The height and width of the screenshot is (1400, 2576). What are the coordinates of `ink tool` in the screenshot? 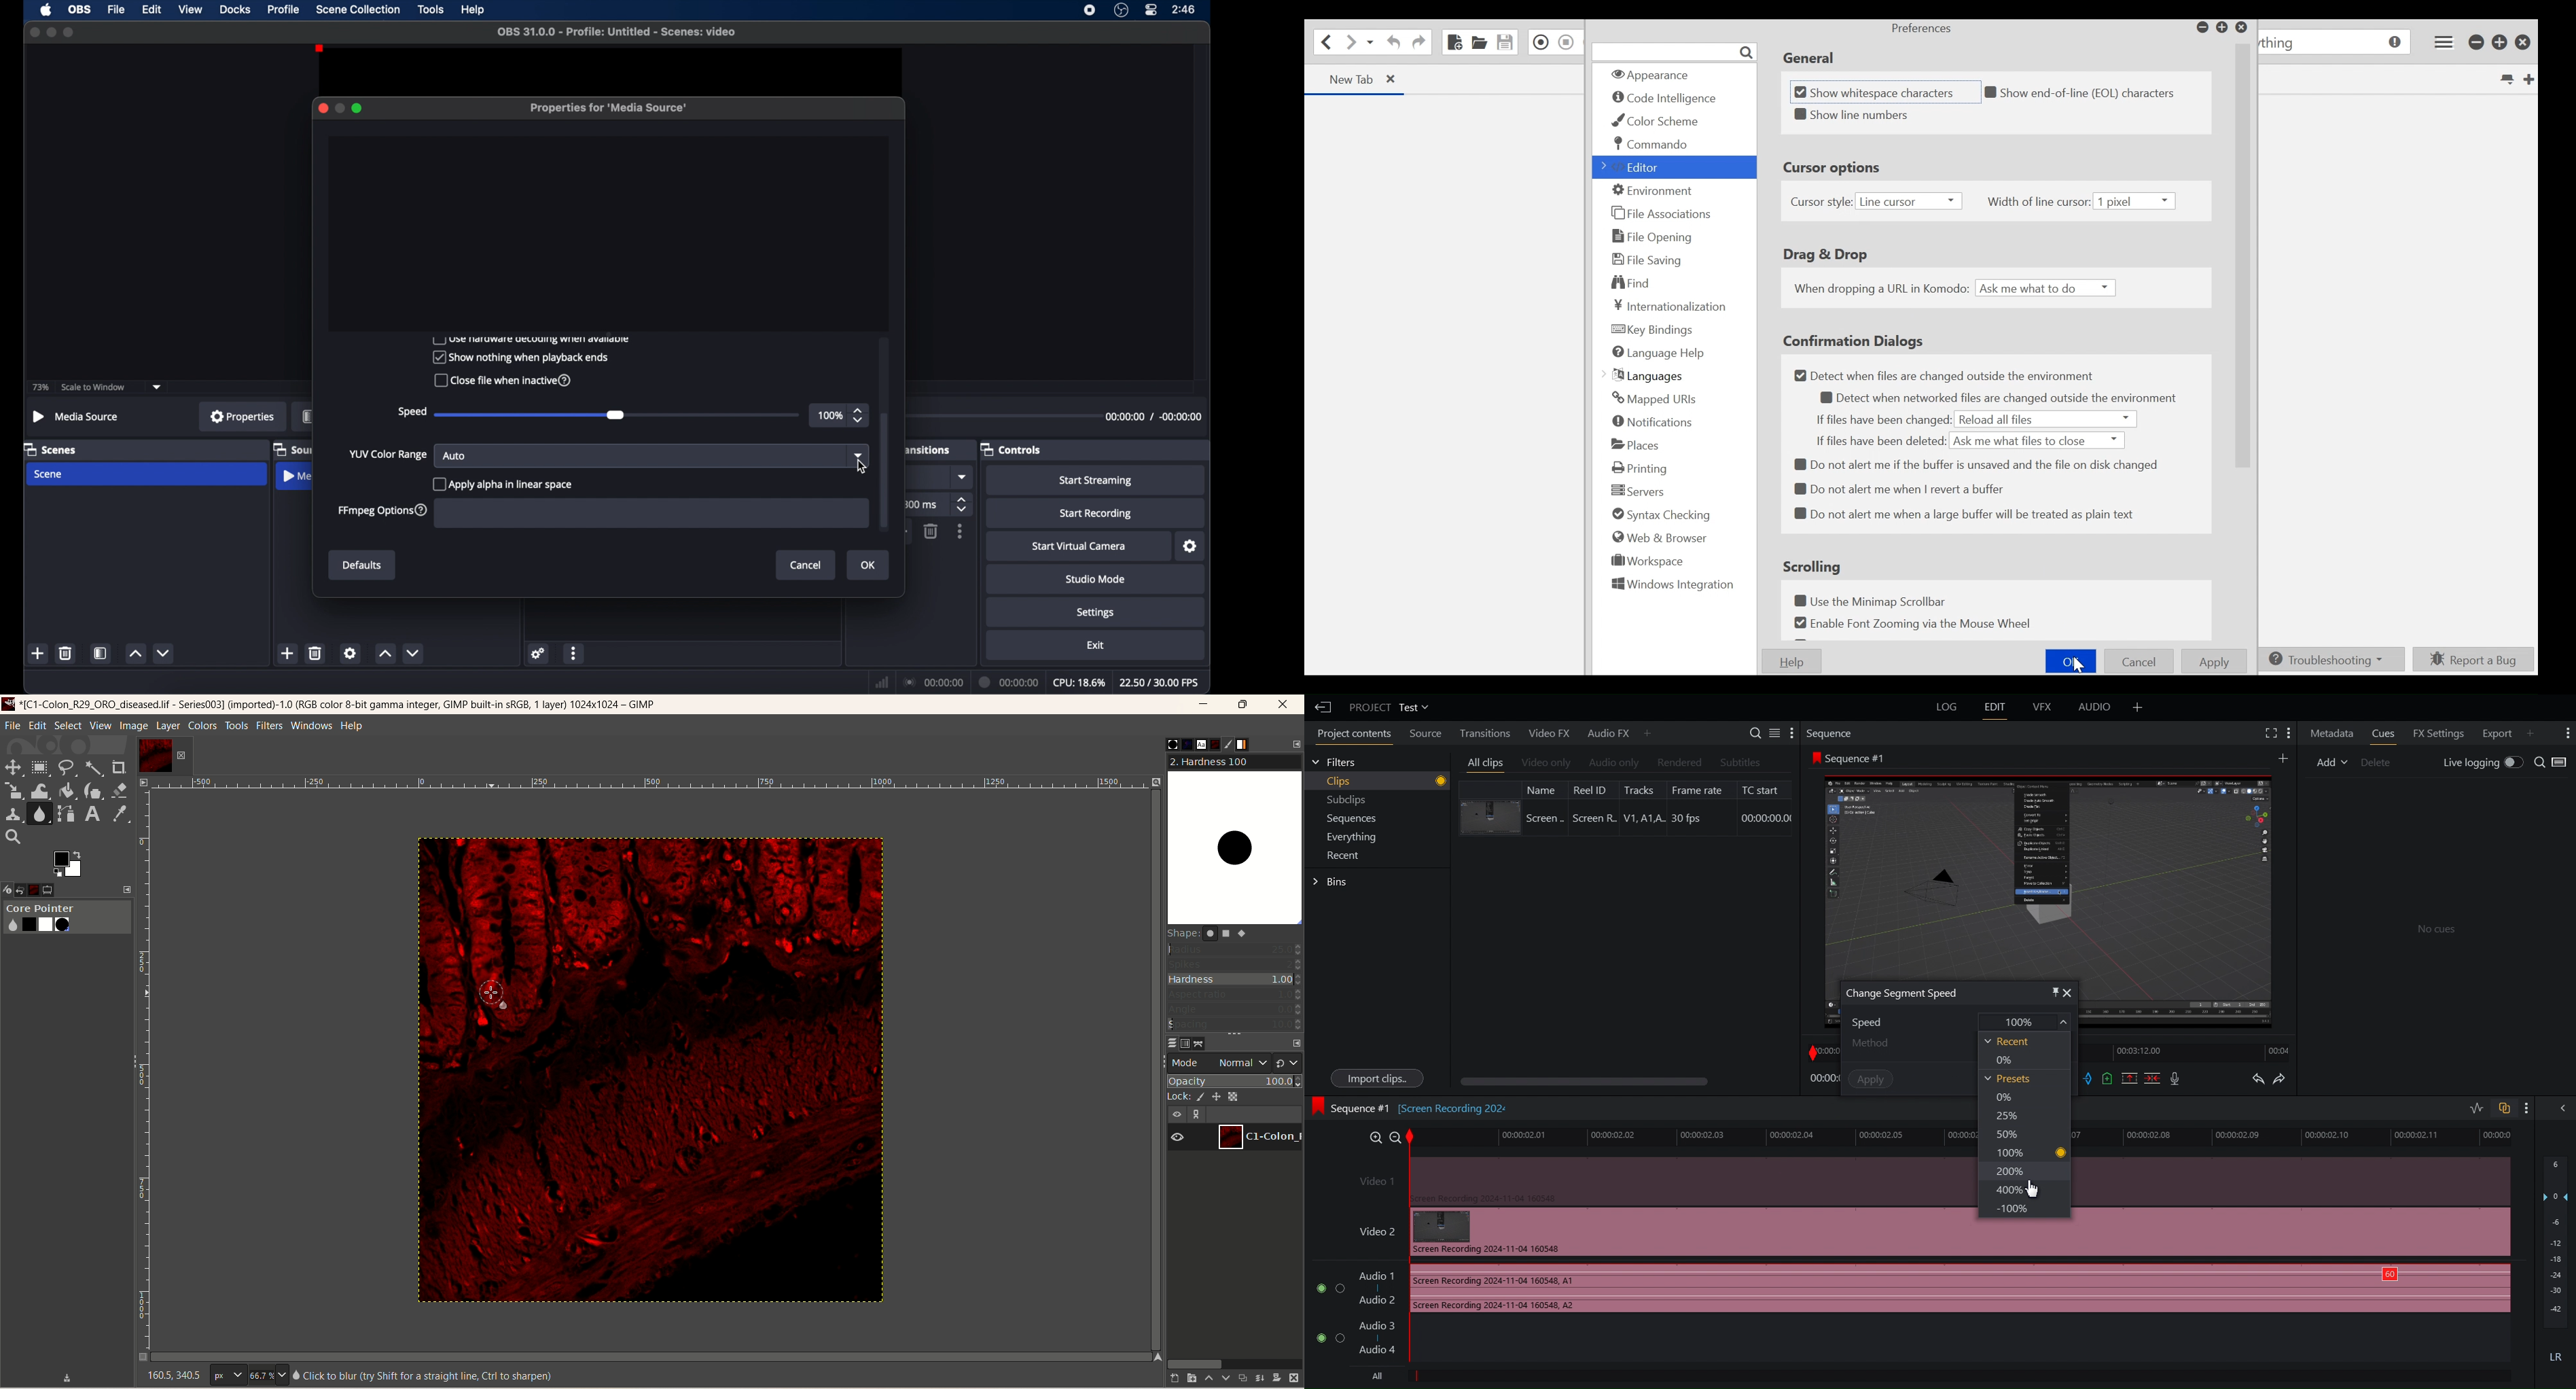 It's located at (93, 790).